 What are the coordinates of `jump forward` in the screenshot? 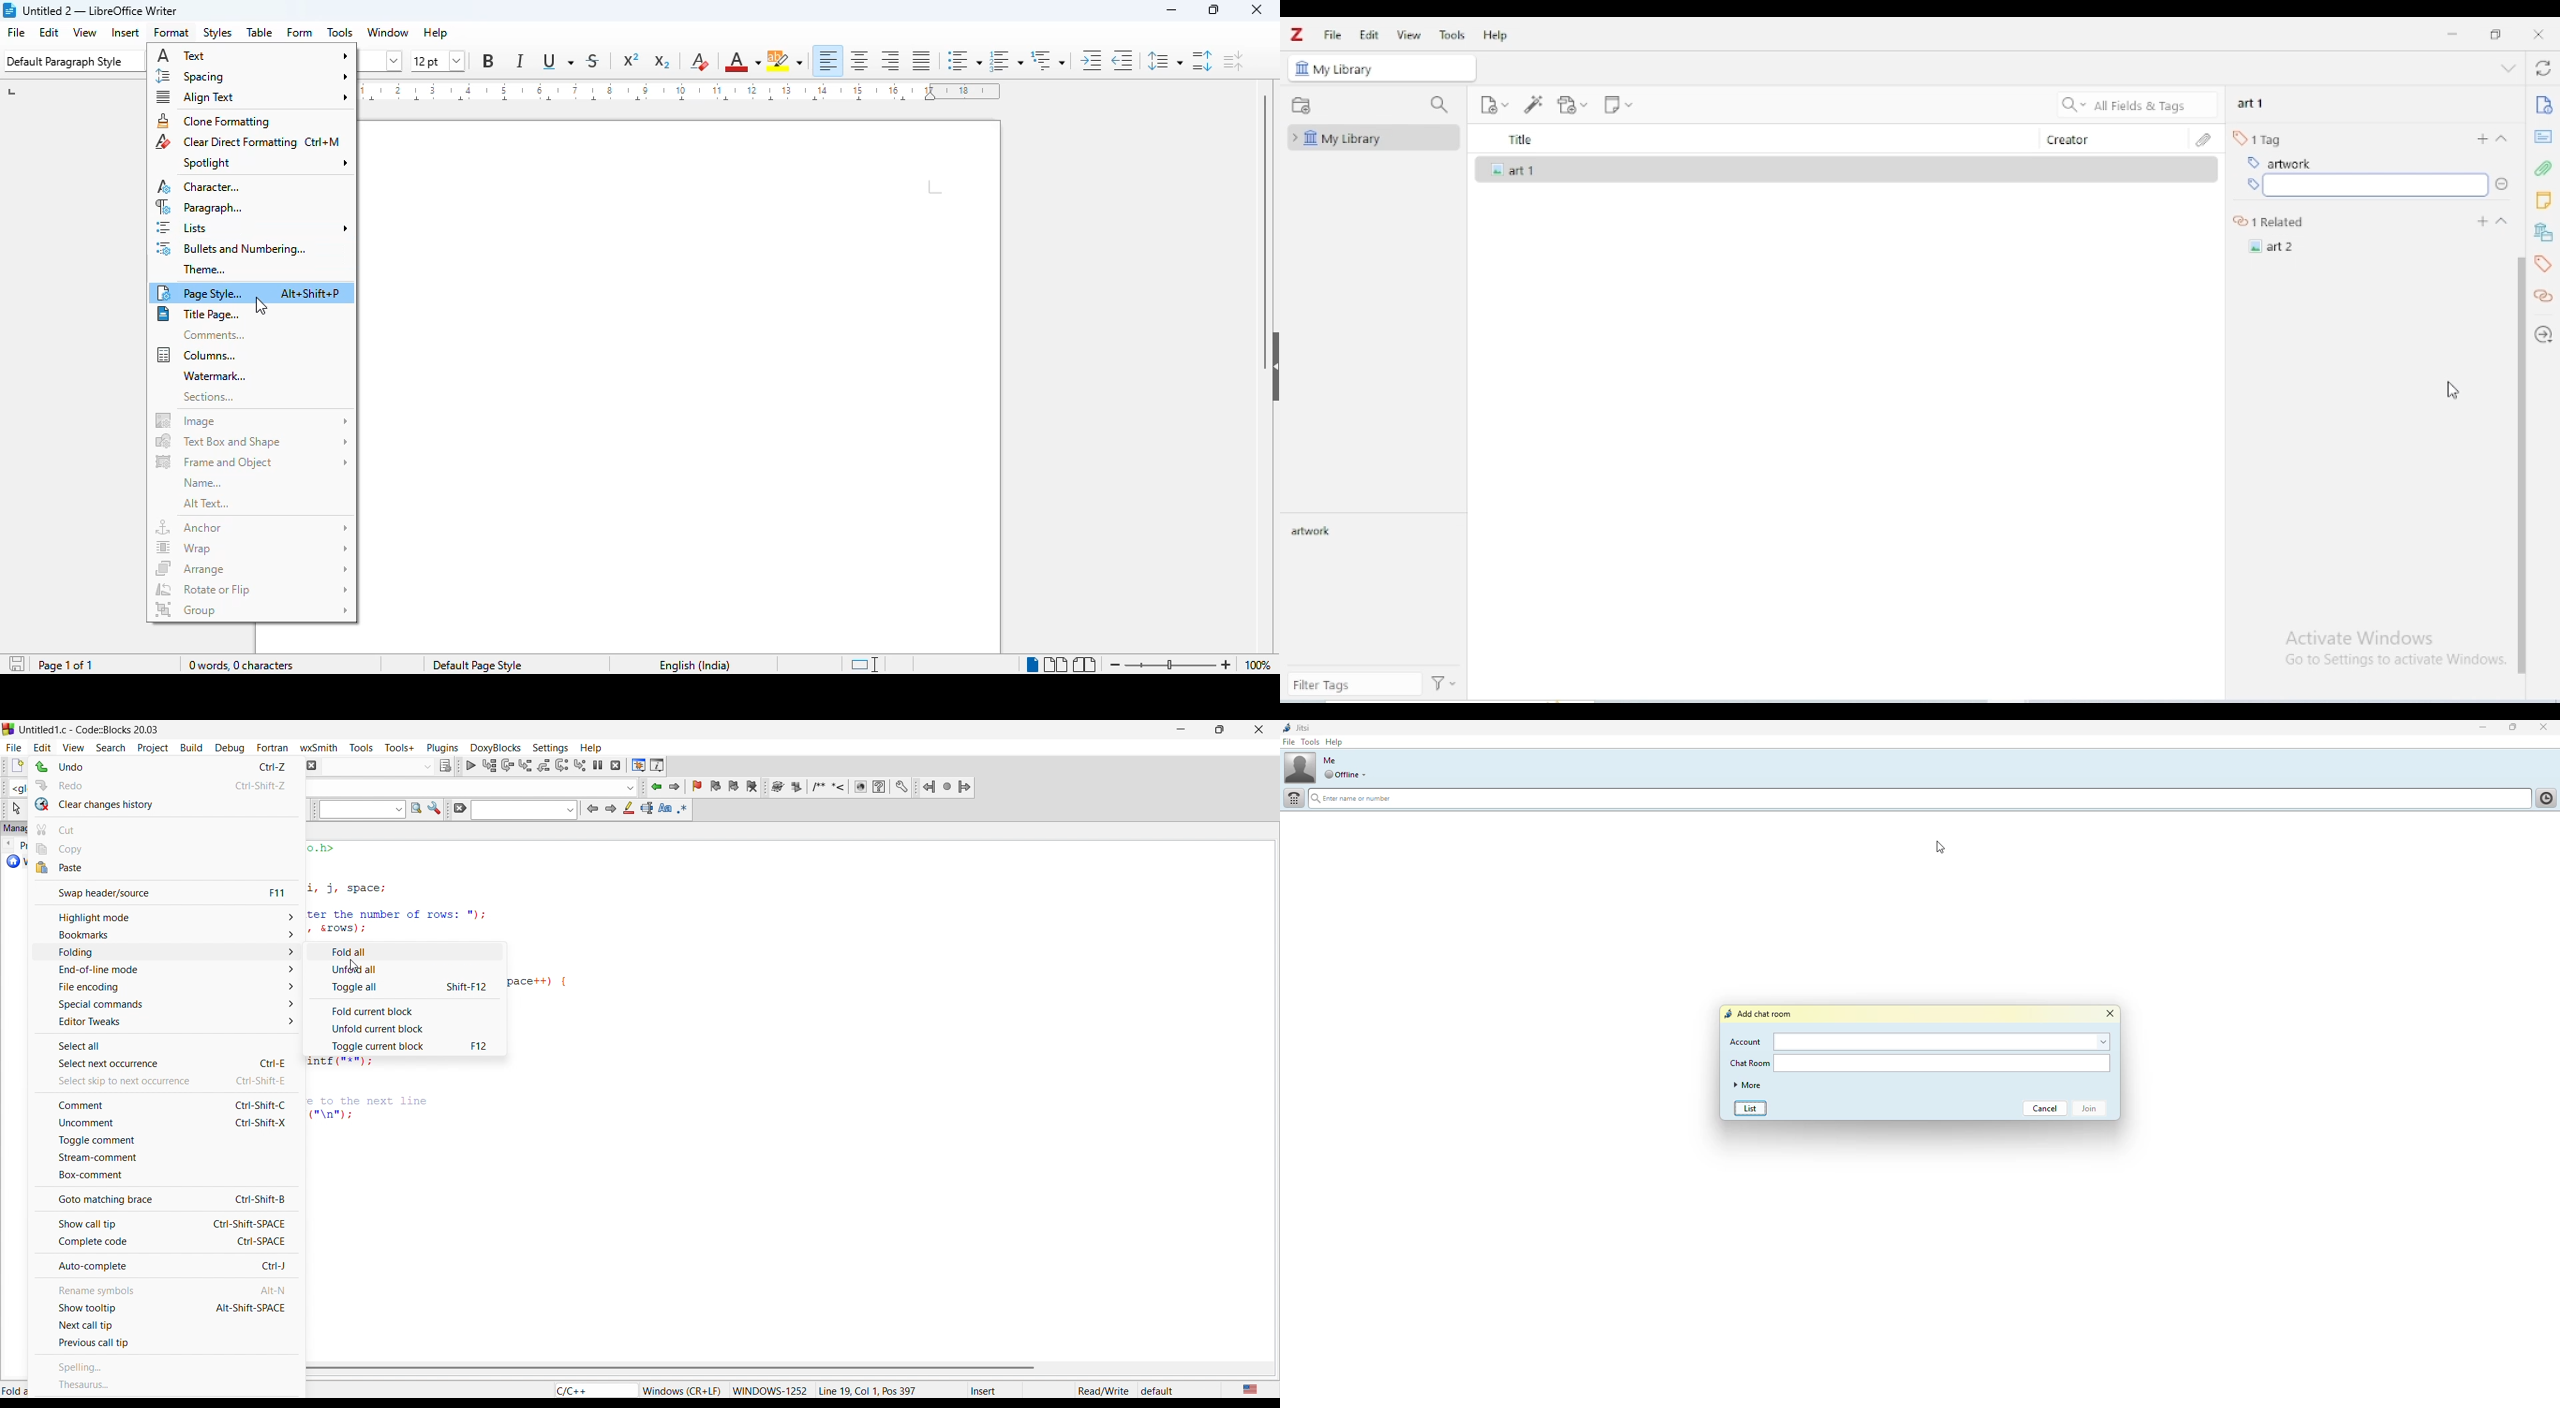 It's located at (678, 787).